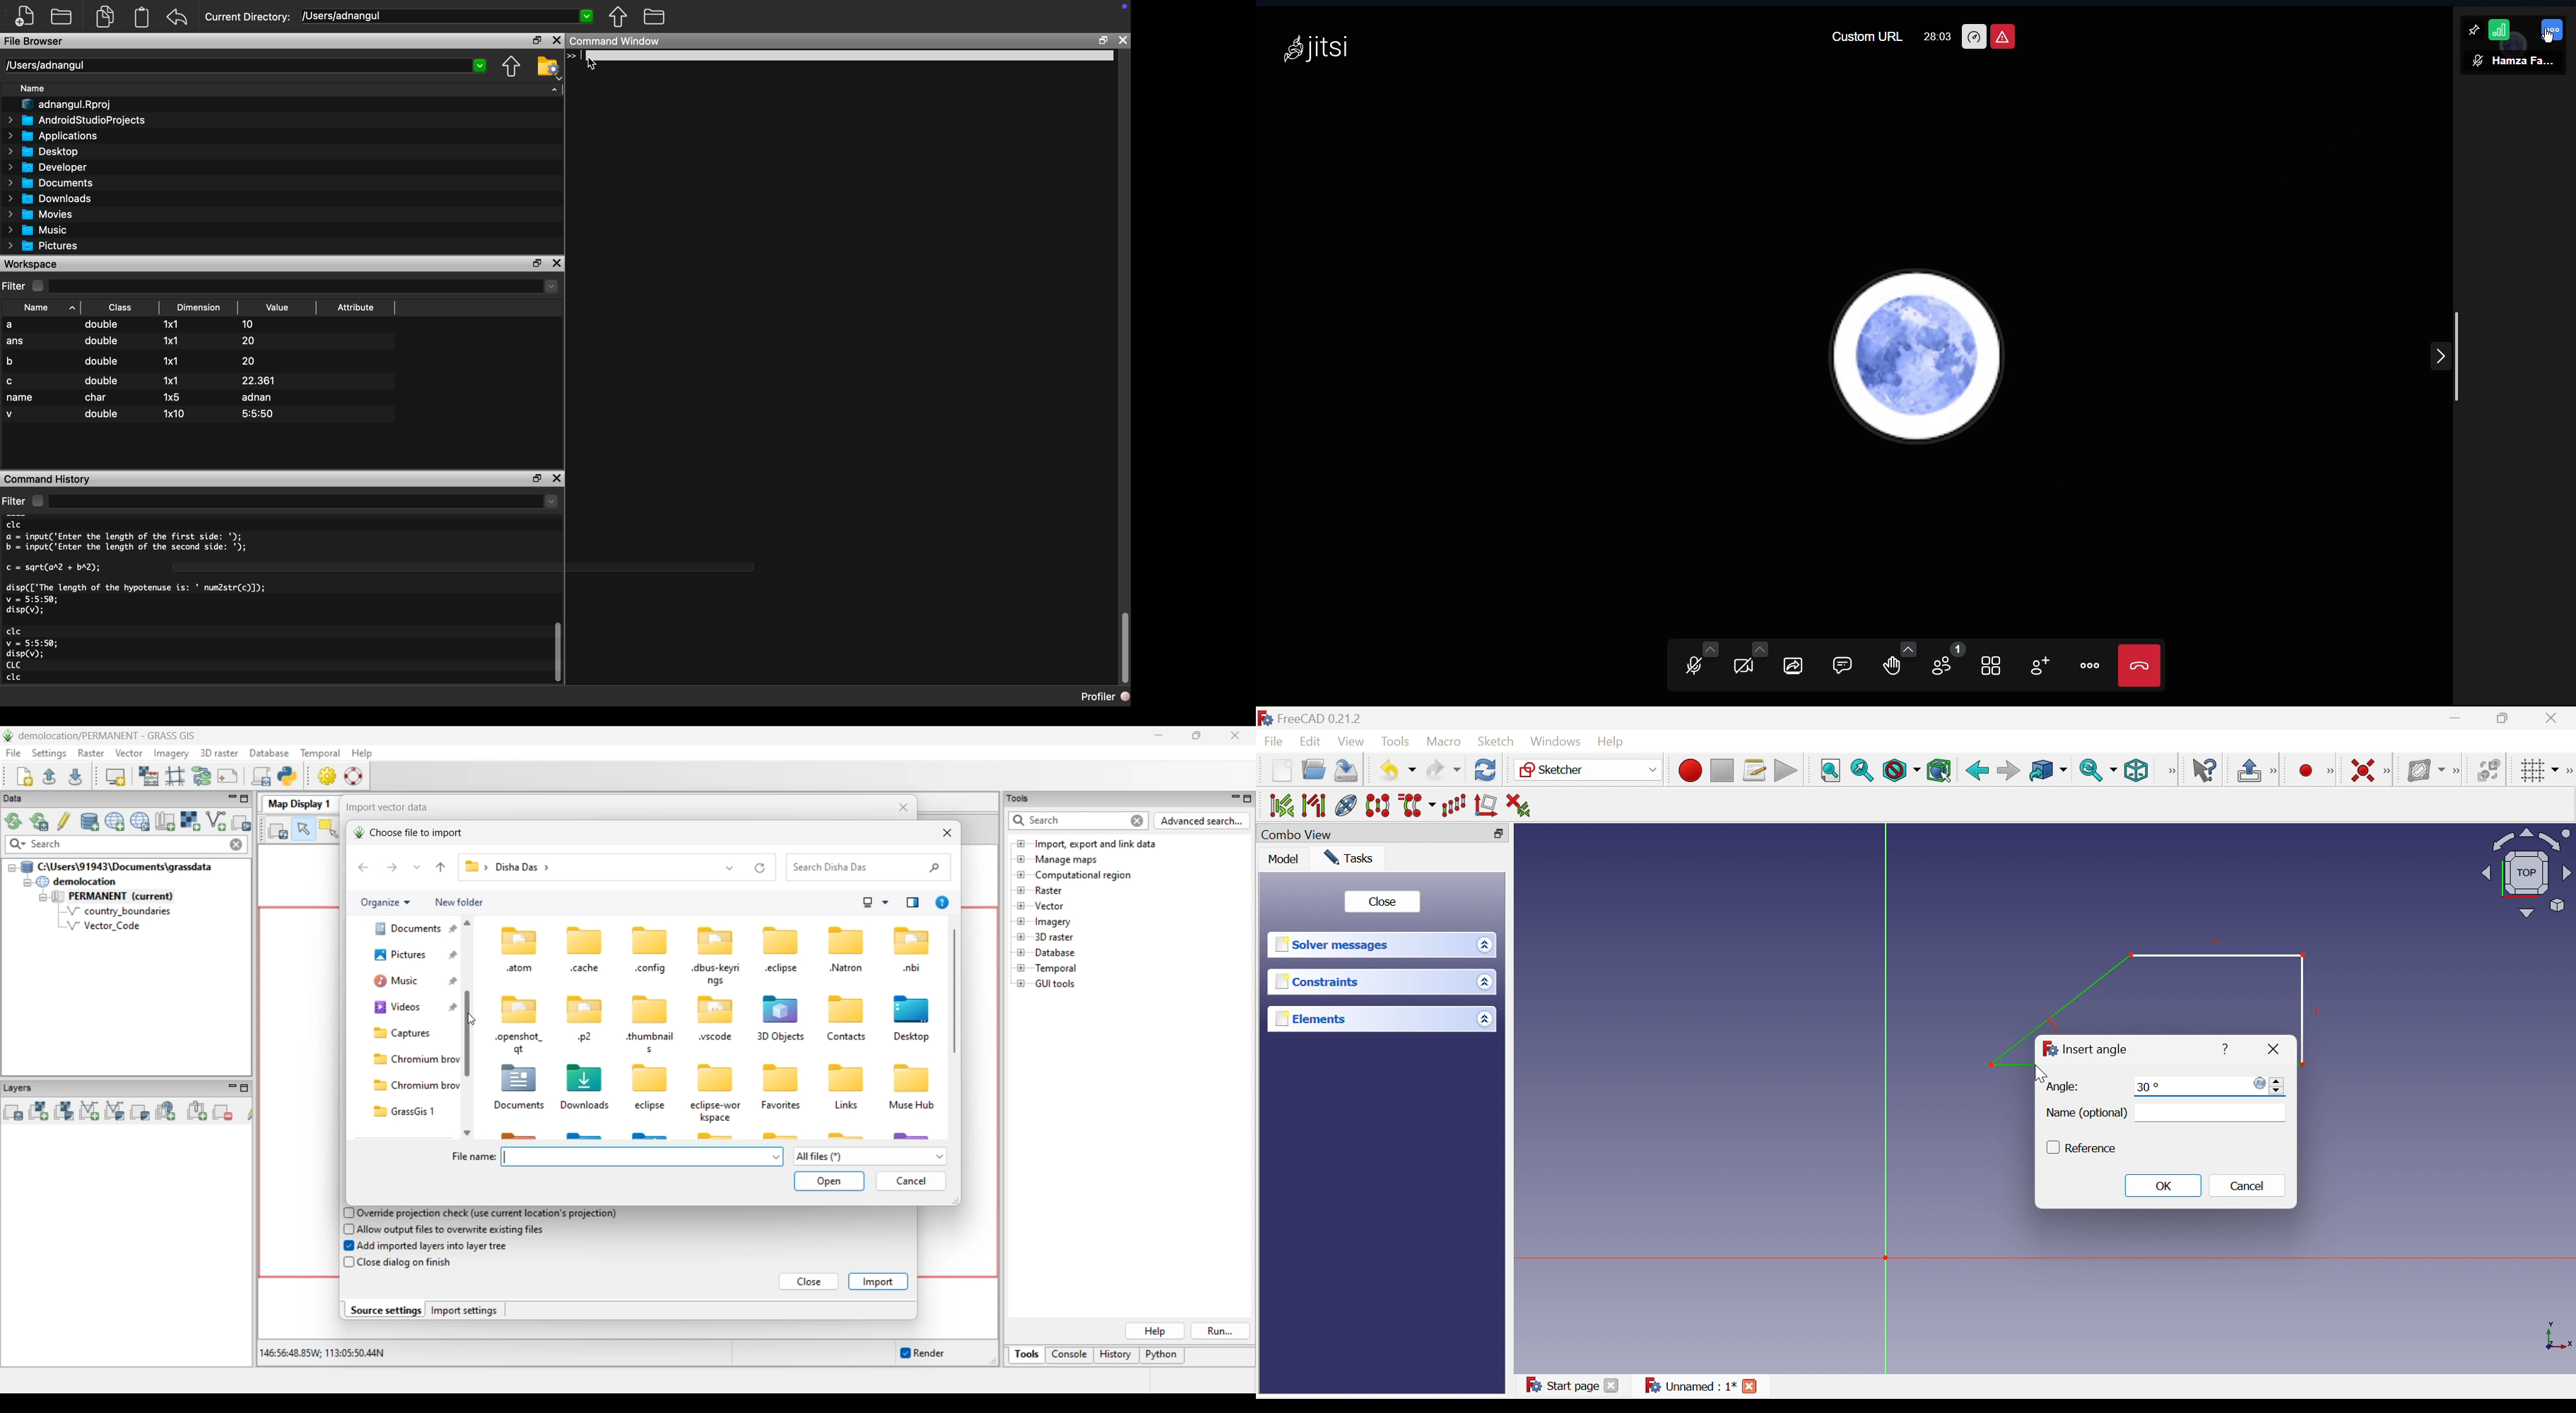  I want to click on Cancel, so click(2252, 1188).